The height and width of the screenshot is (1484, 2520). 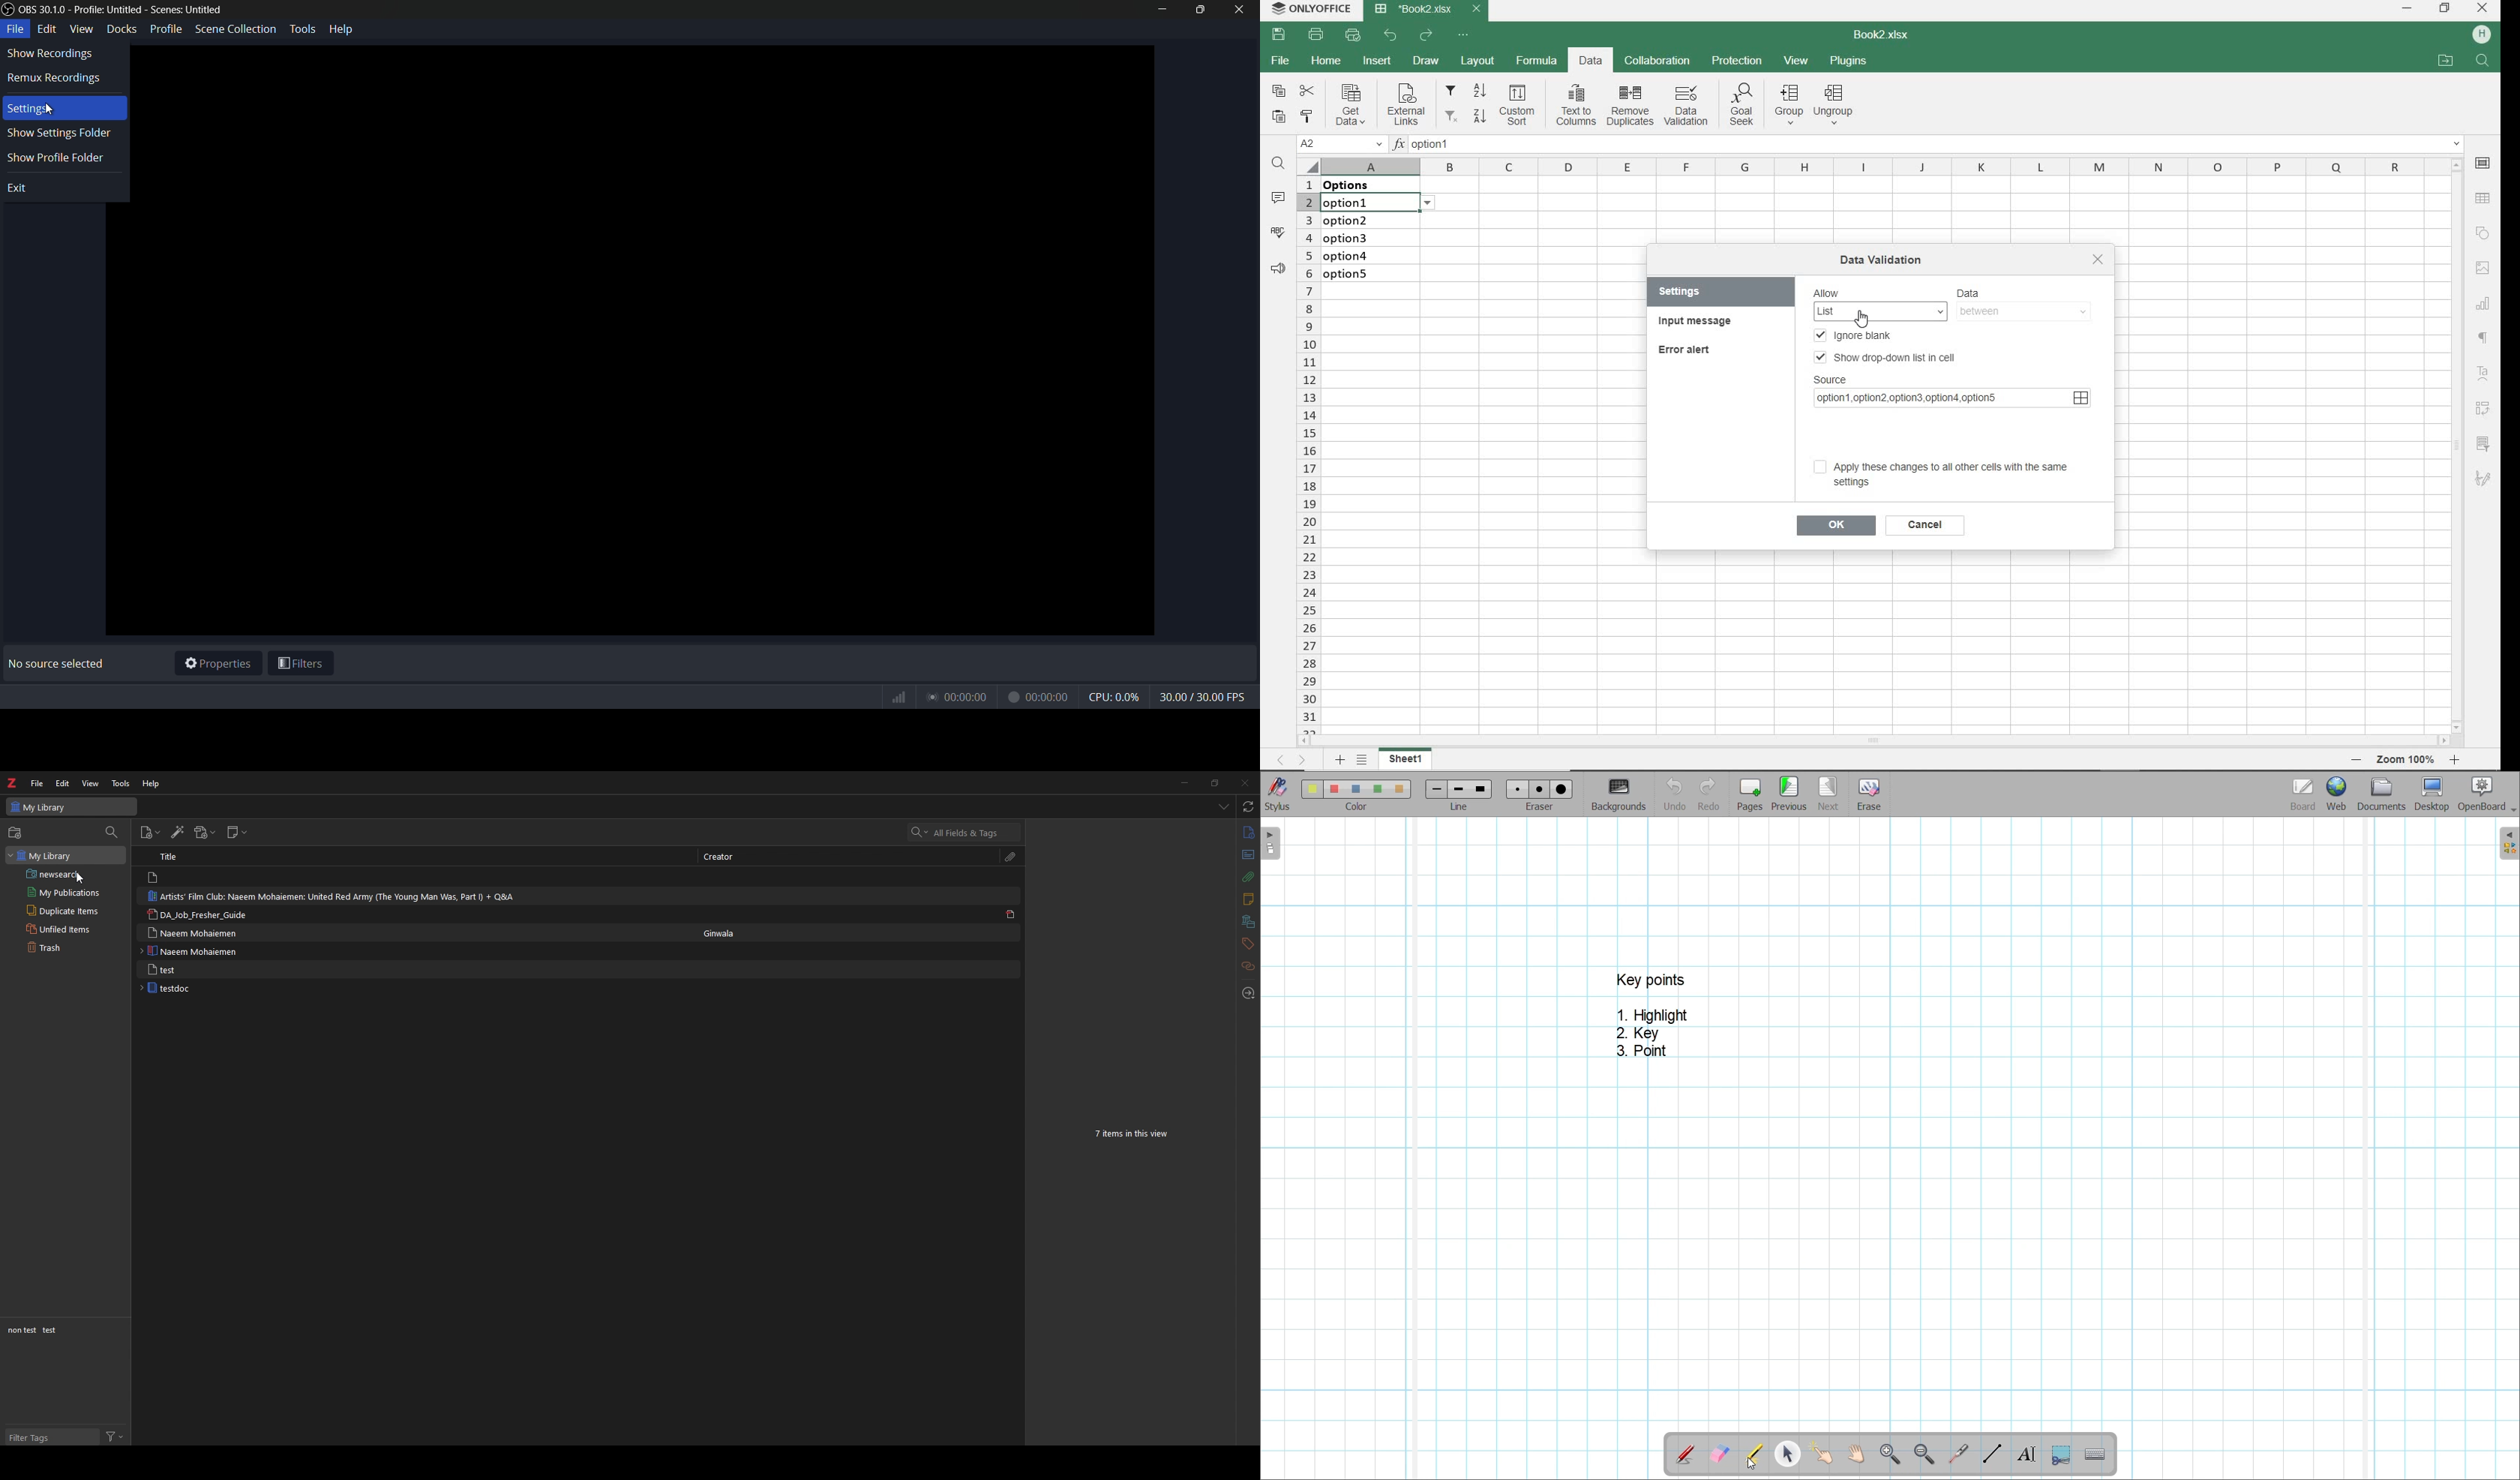 What do you see at coordinates (2098, 259) in the screenshot?
I see `close` at bounding box center [2098, 259].